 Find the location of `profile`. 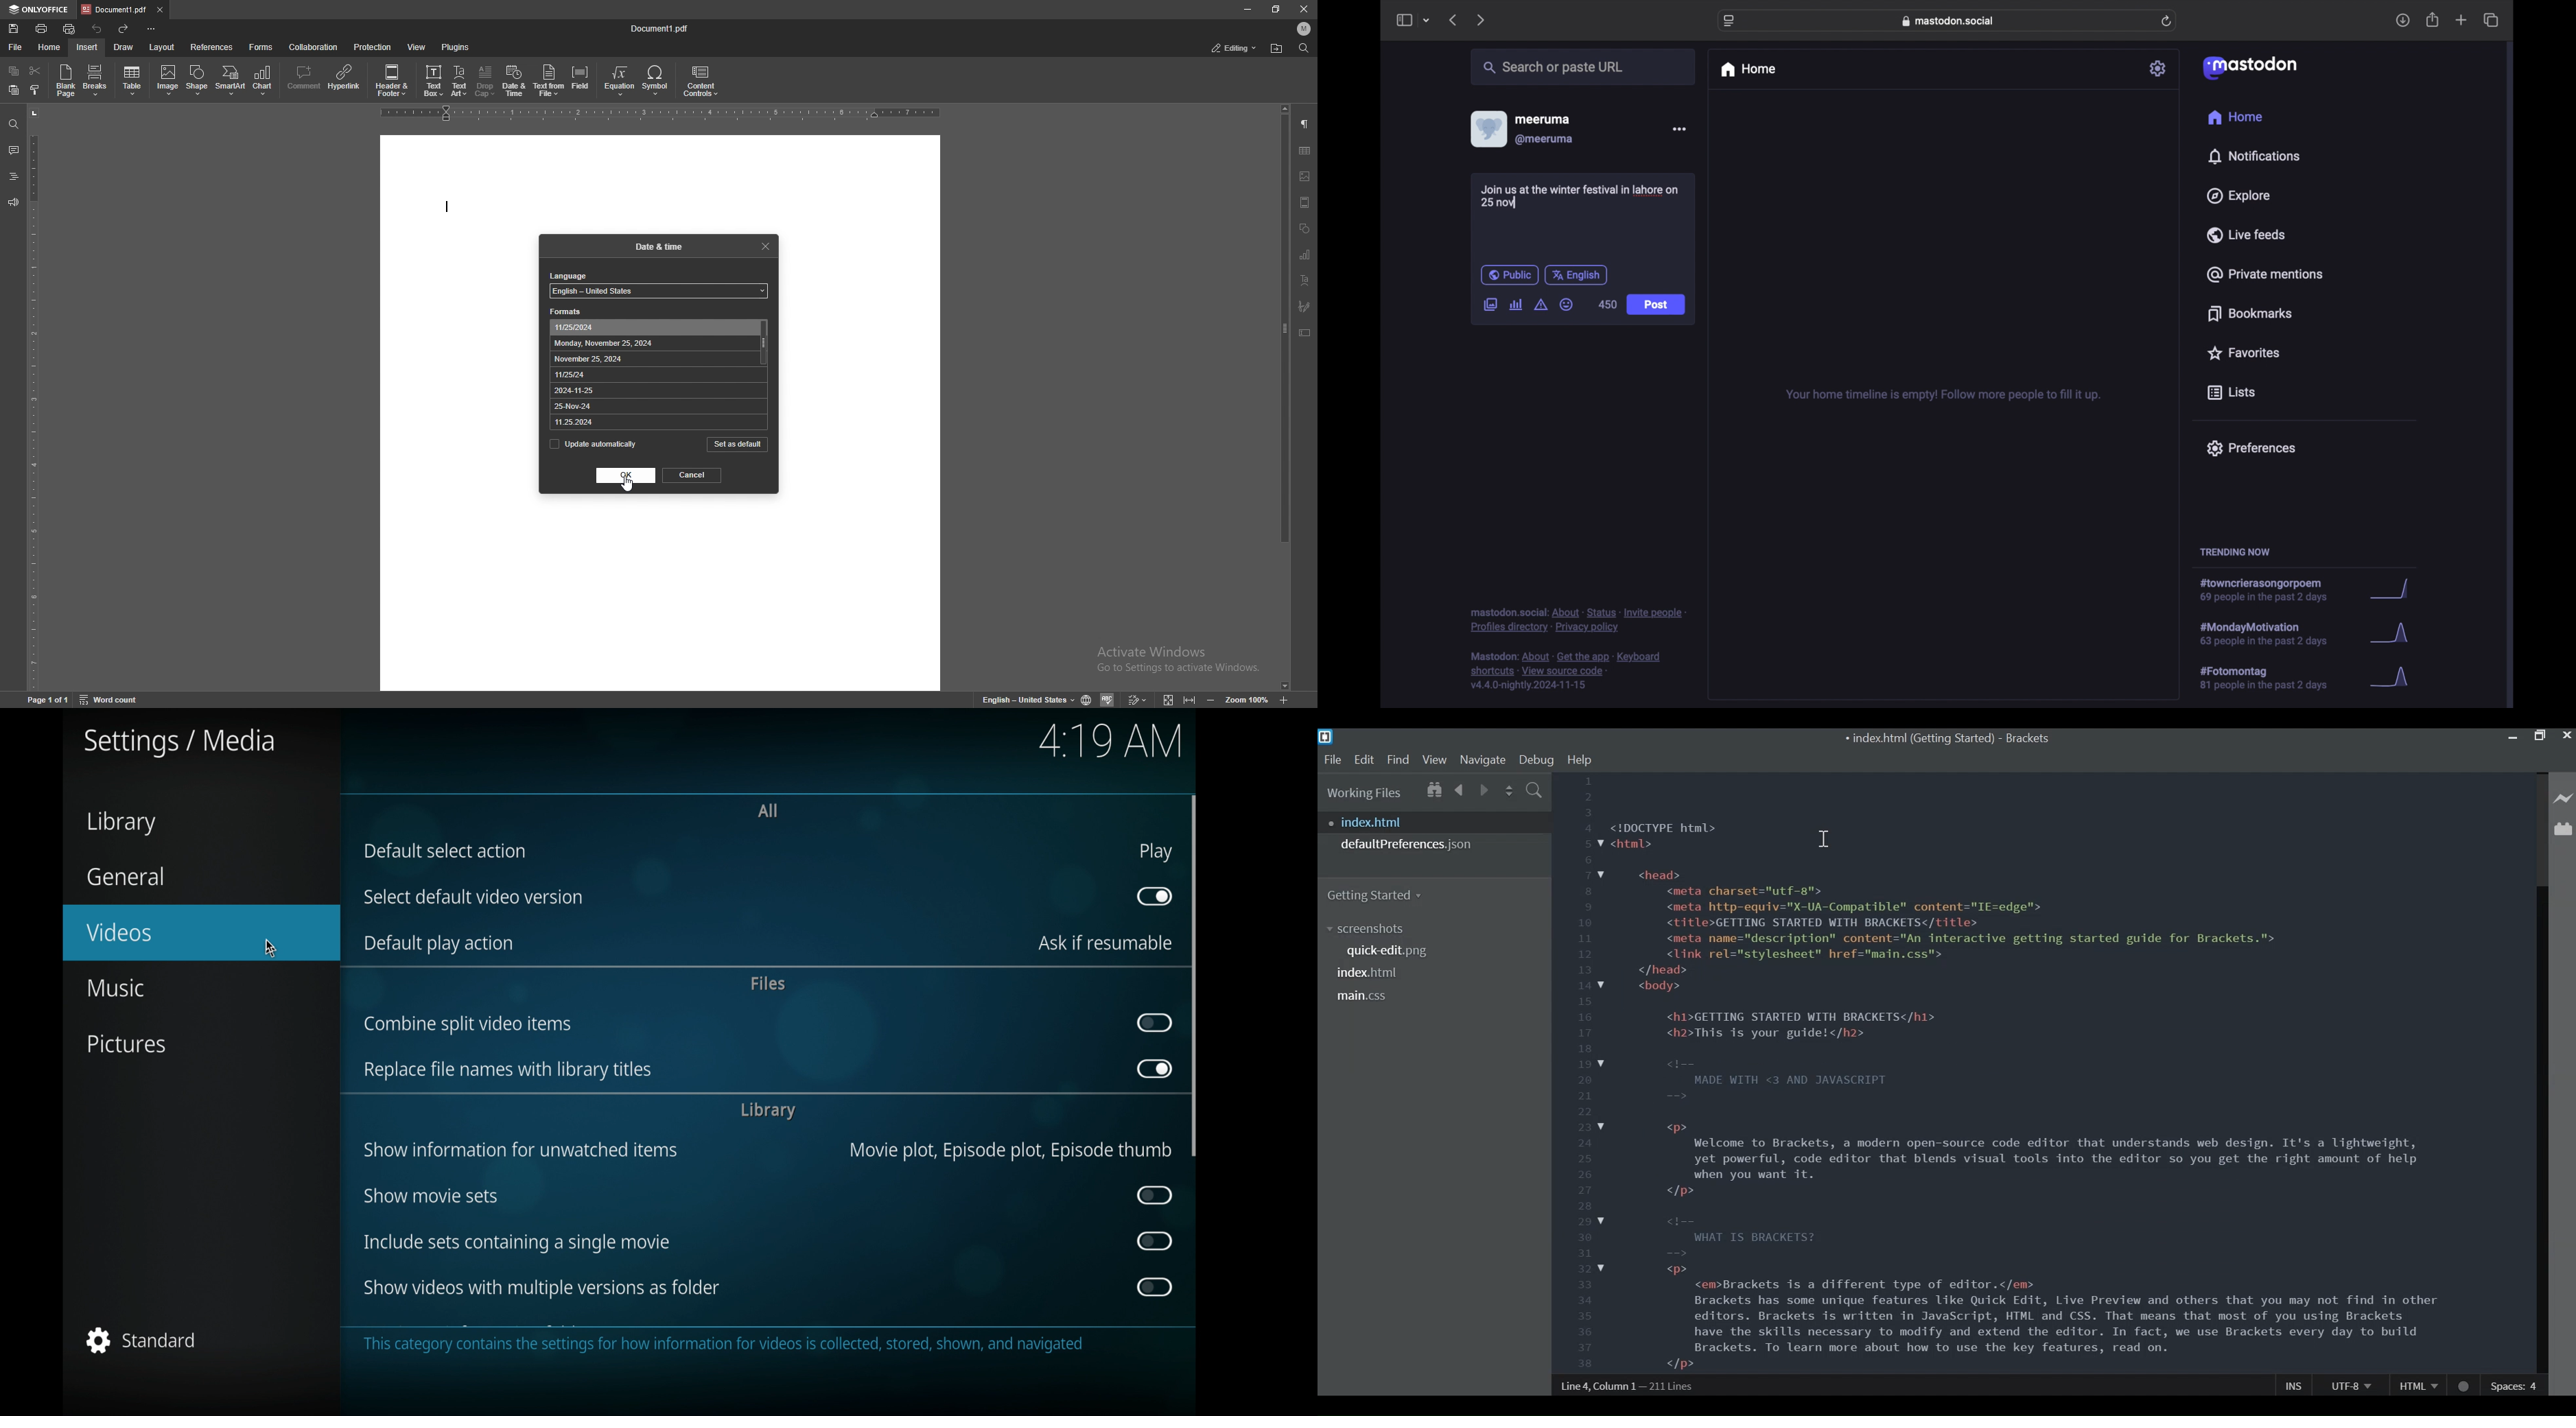

profile is located at coordinates (1303, 28).